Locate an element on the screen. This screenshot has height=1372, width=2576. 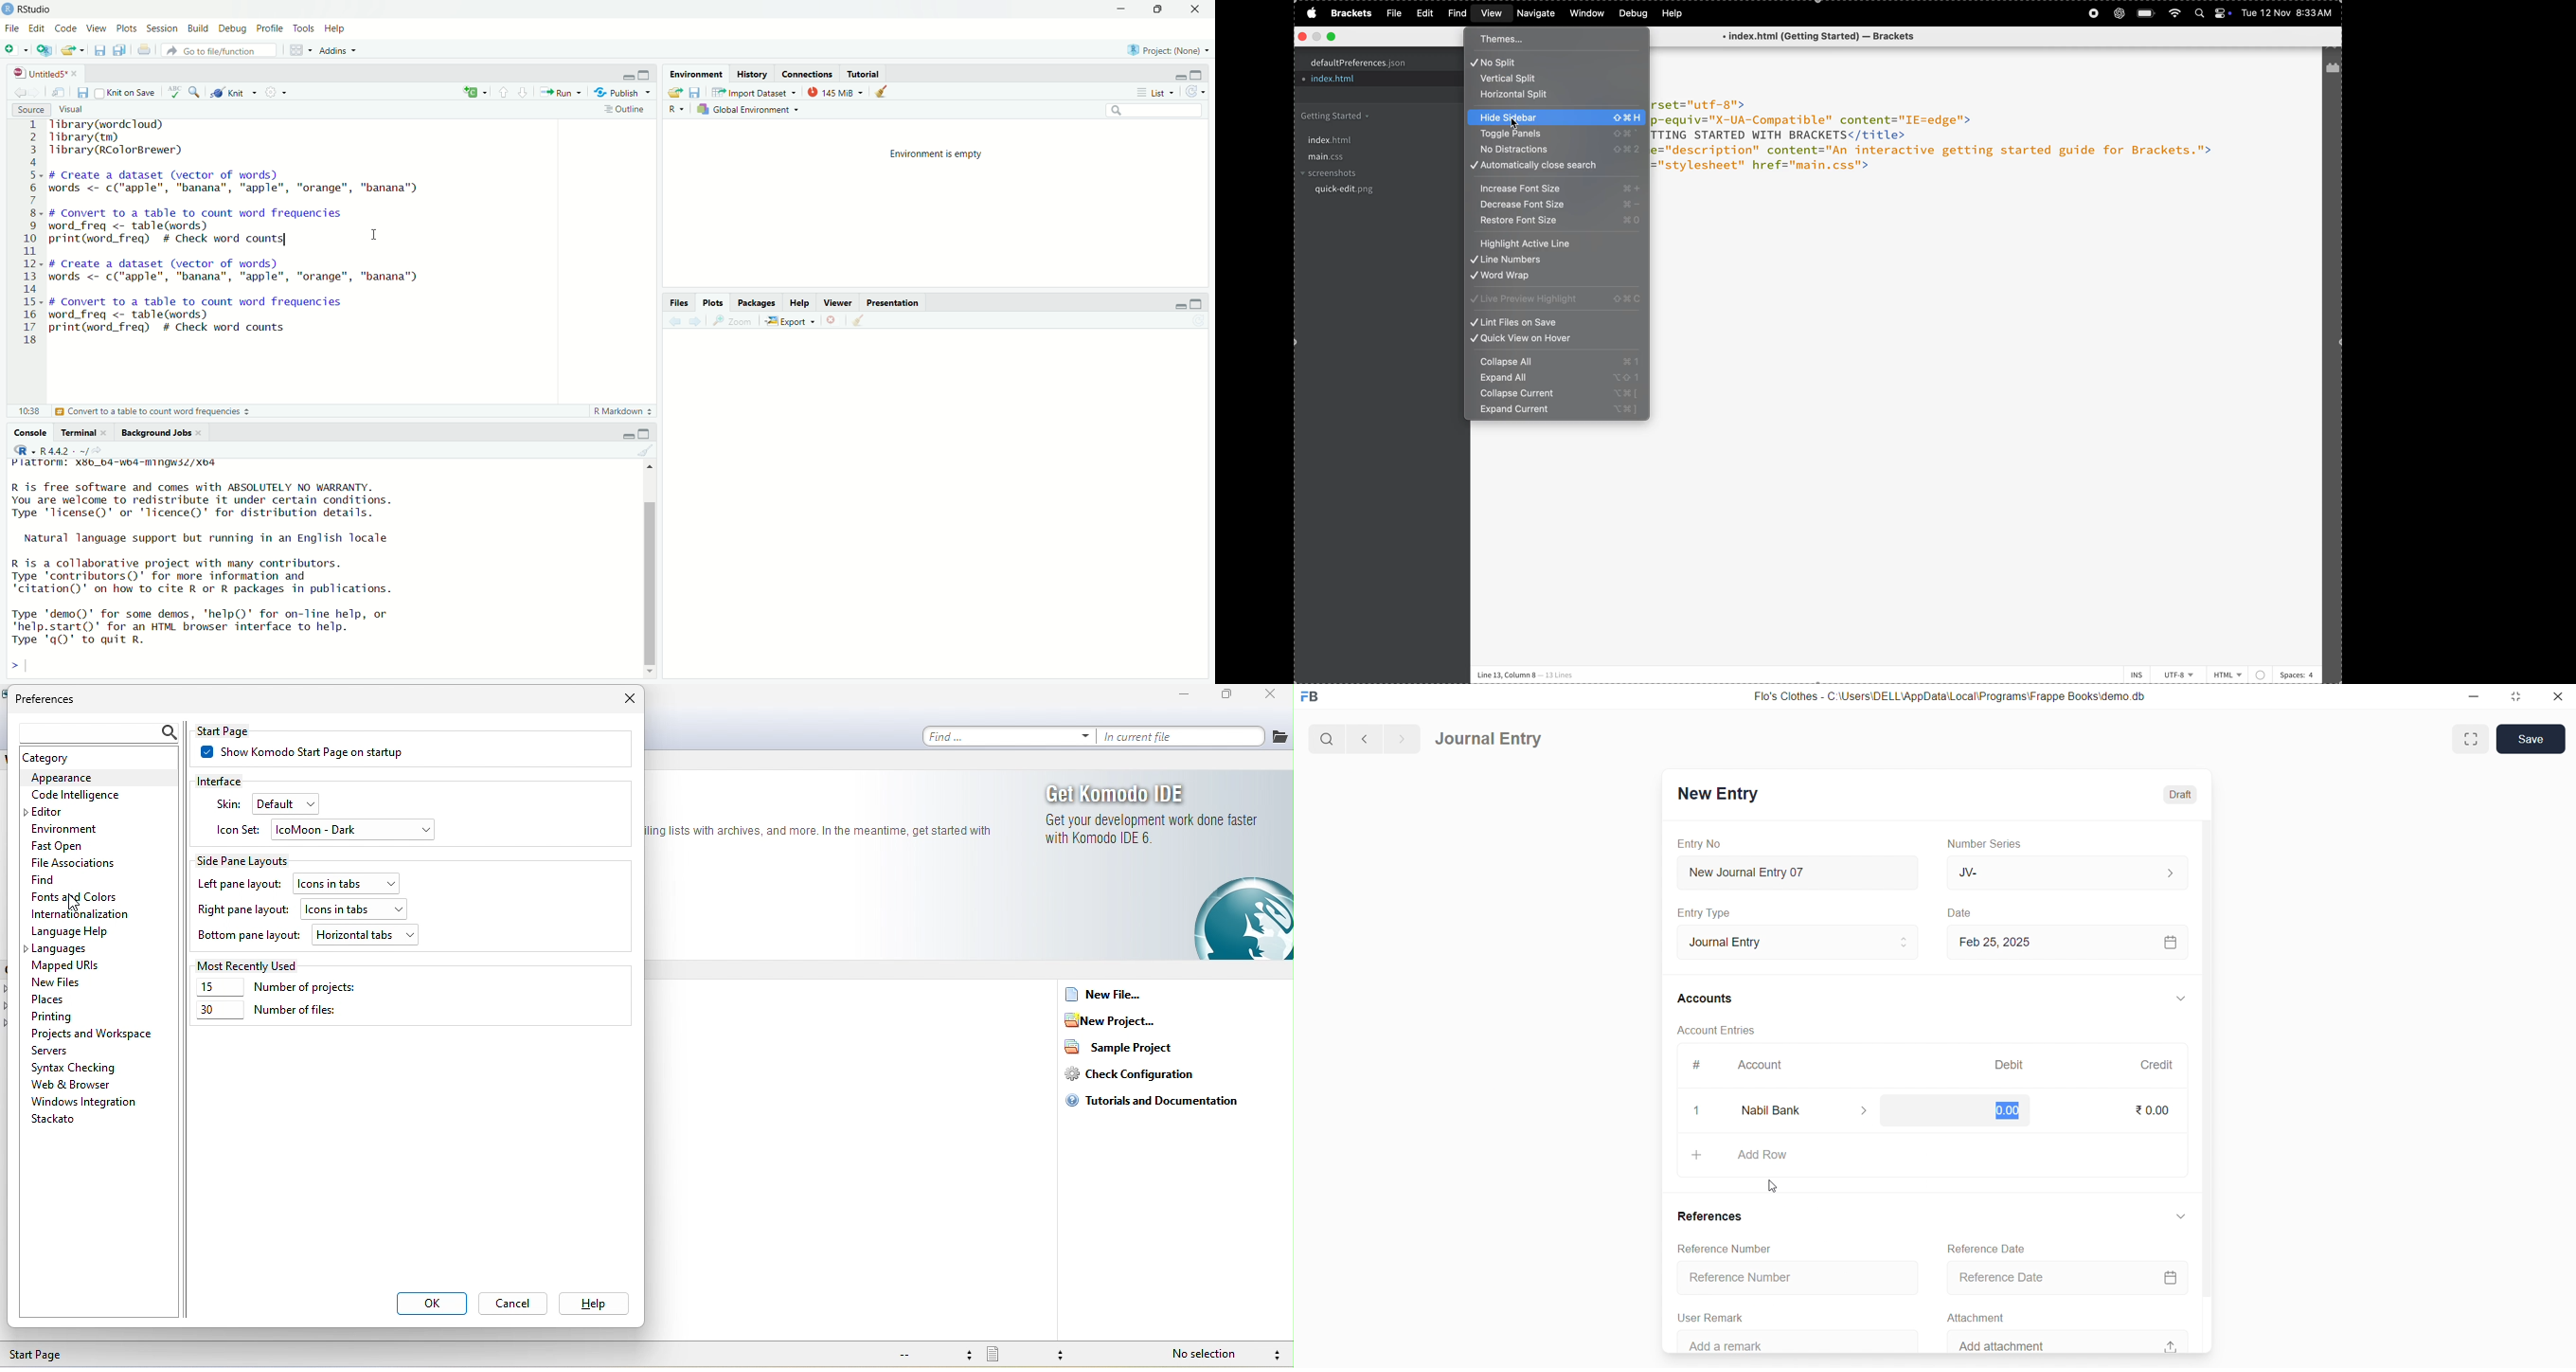
Accounts is located at coordinates (1706, 1000).